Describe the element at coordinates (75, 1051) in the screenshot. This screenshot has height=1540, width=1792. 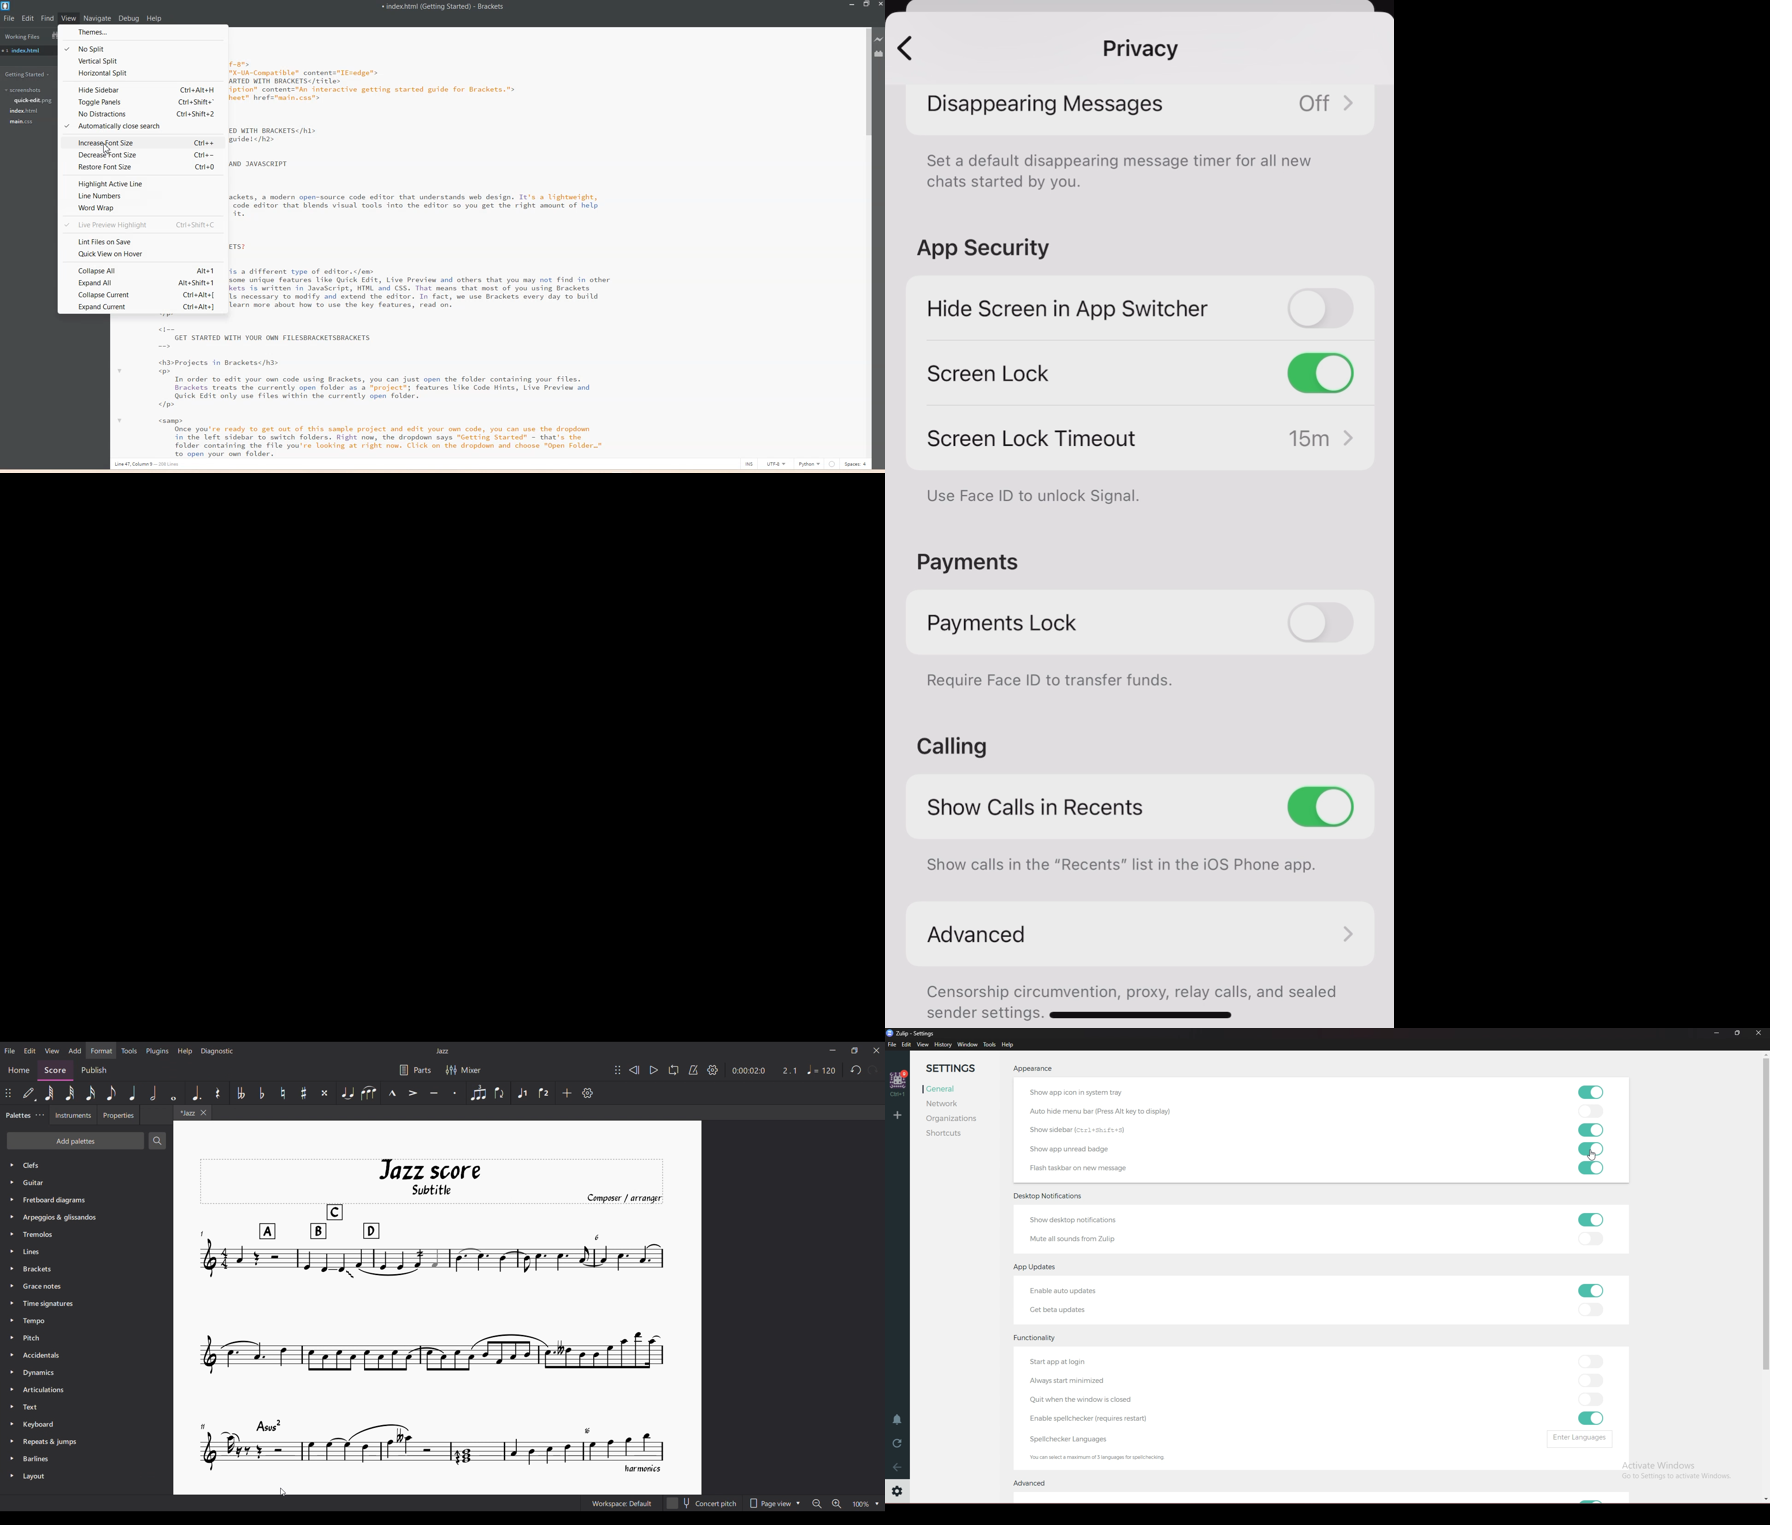
I see `Add menu` at that location.